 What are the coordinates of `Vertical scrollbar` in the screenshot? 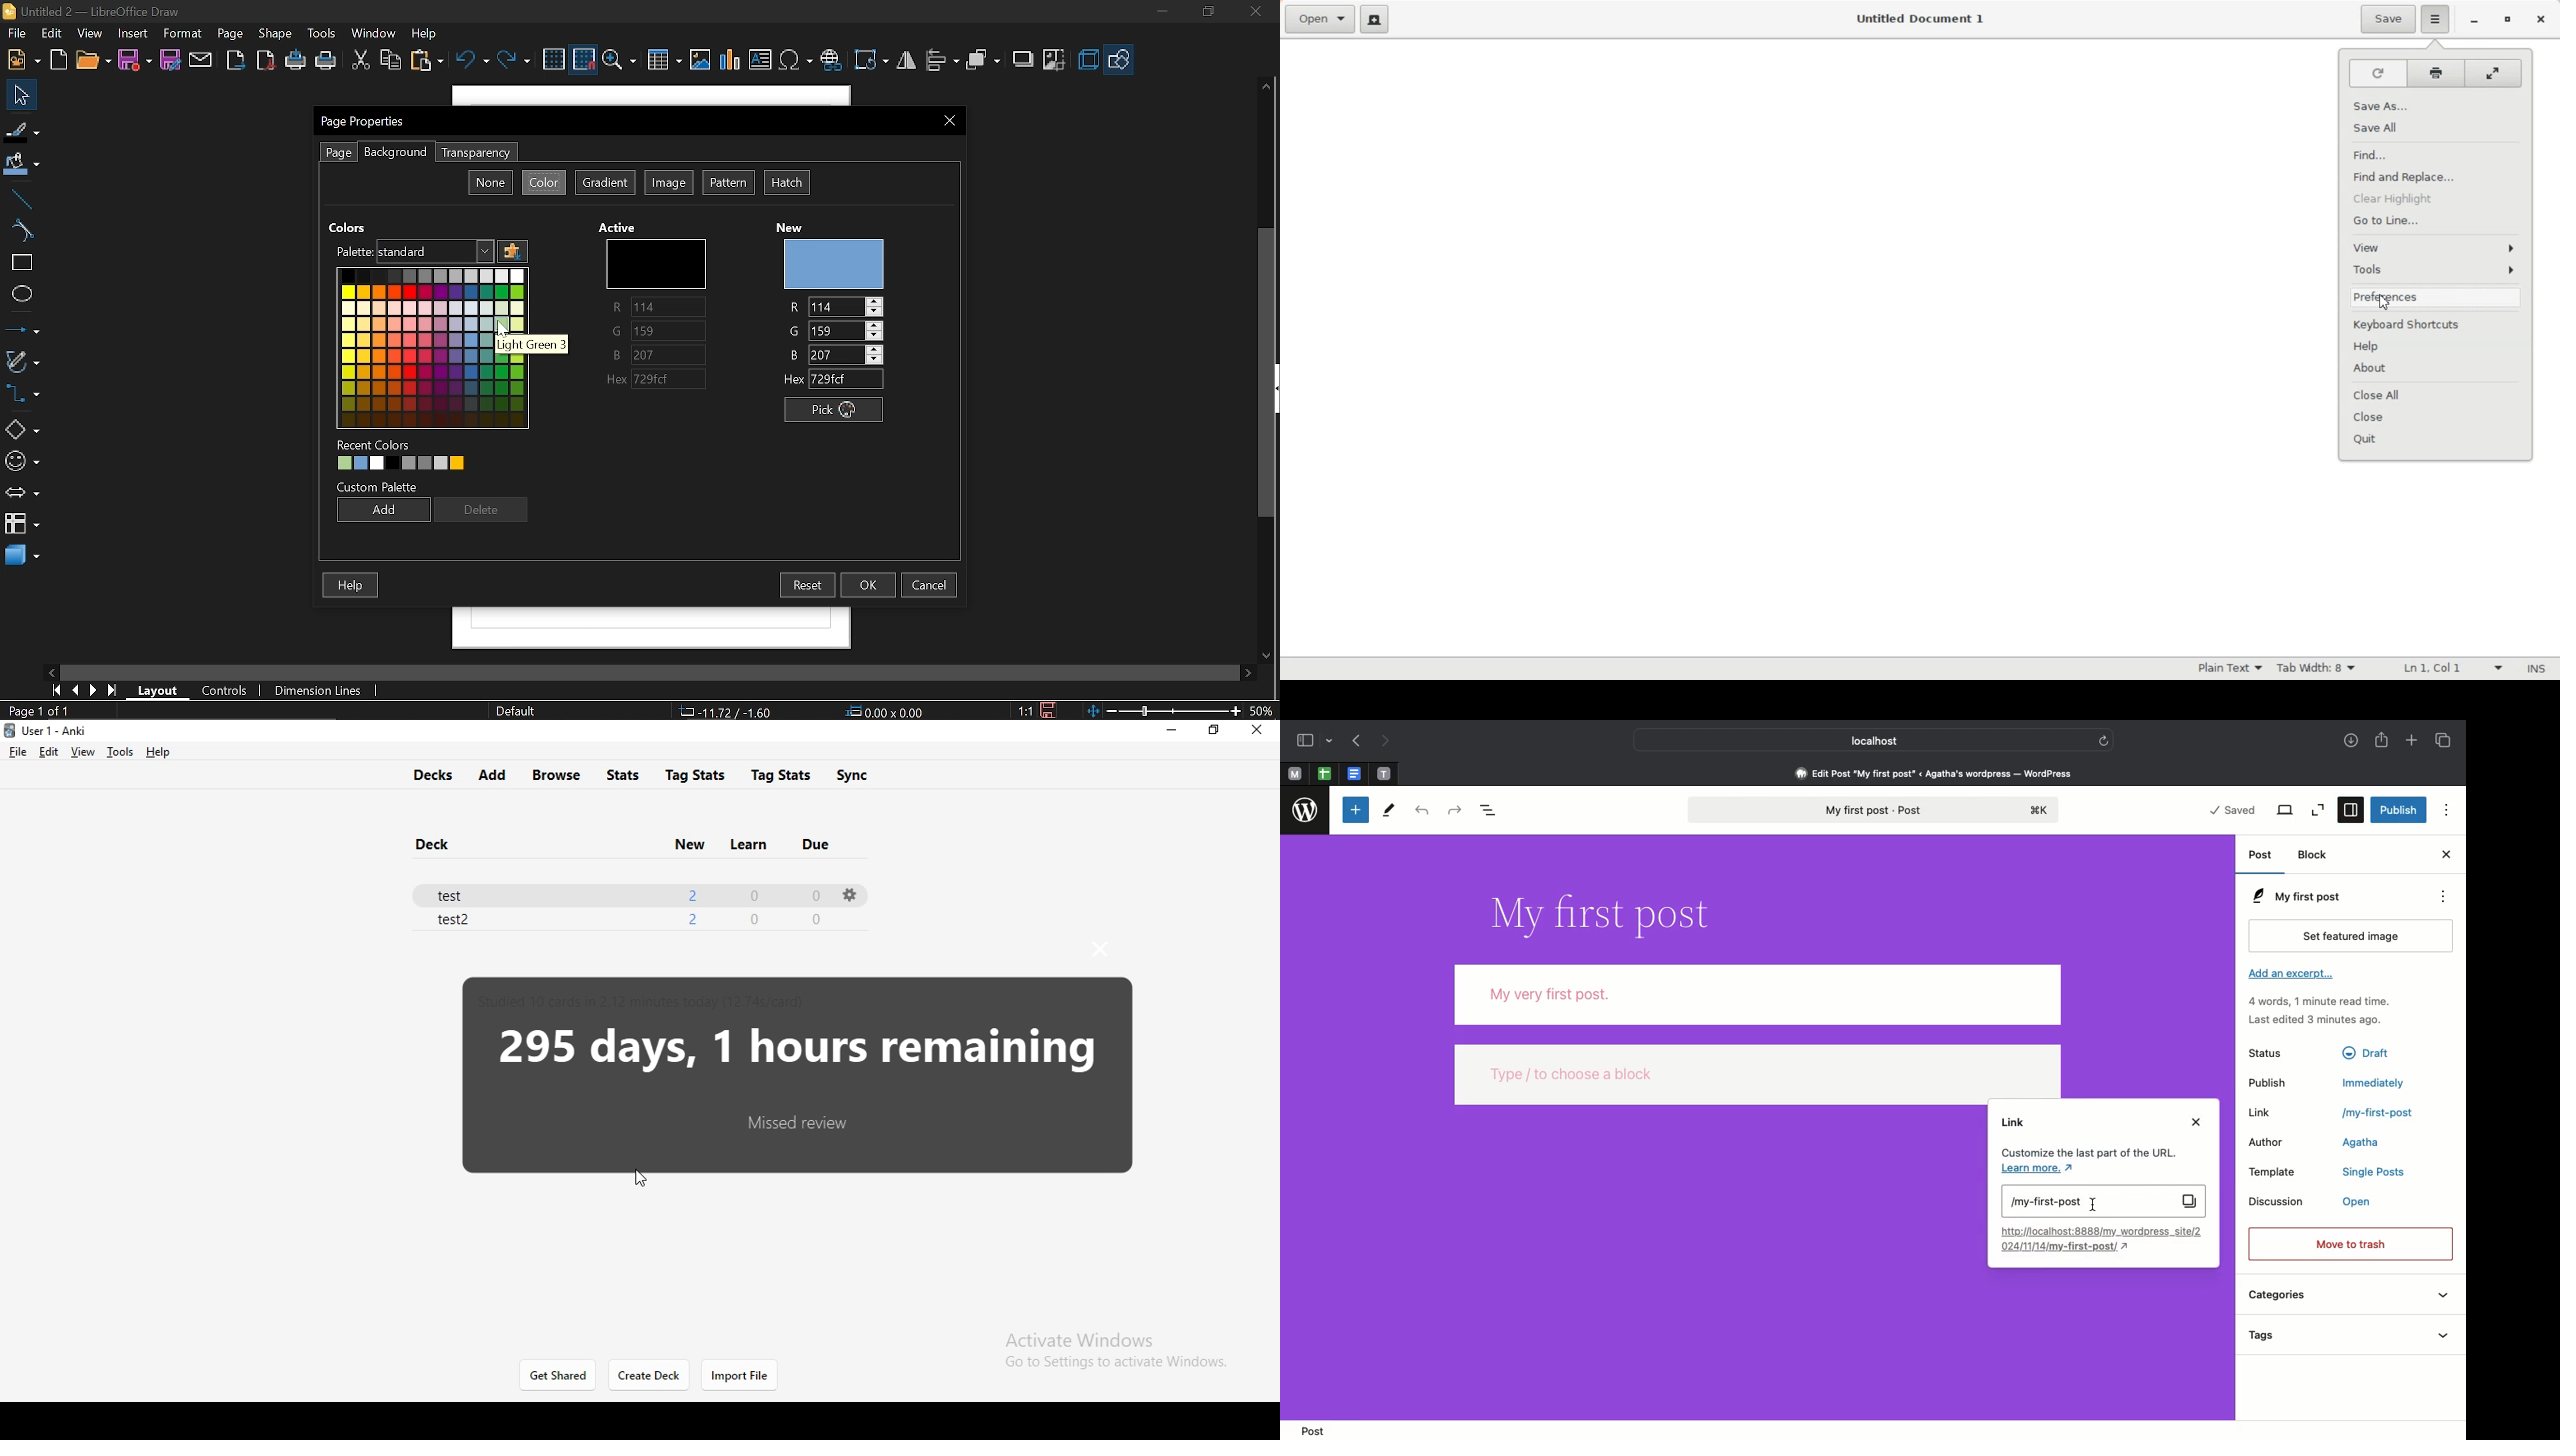 It's located at (1271, 373).